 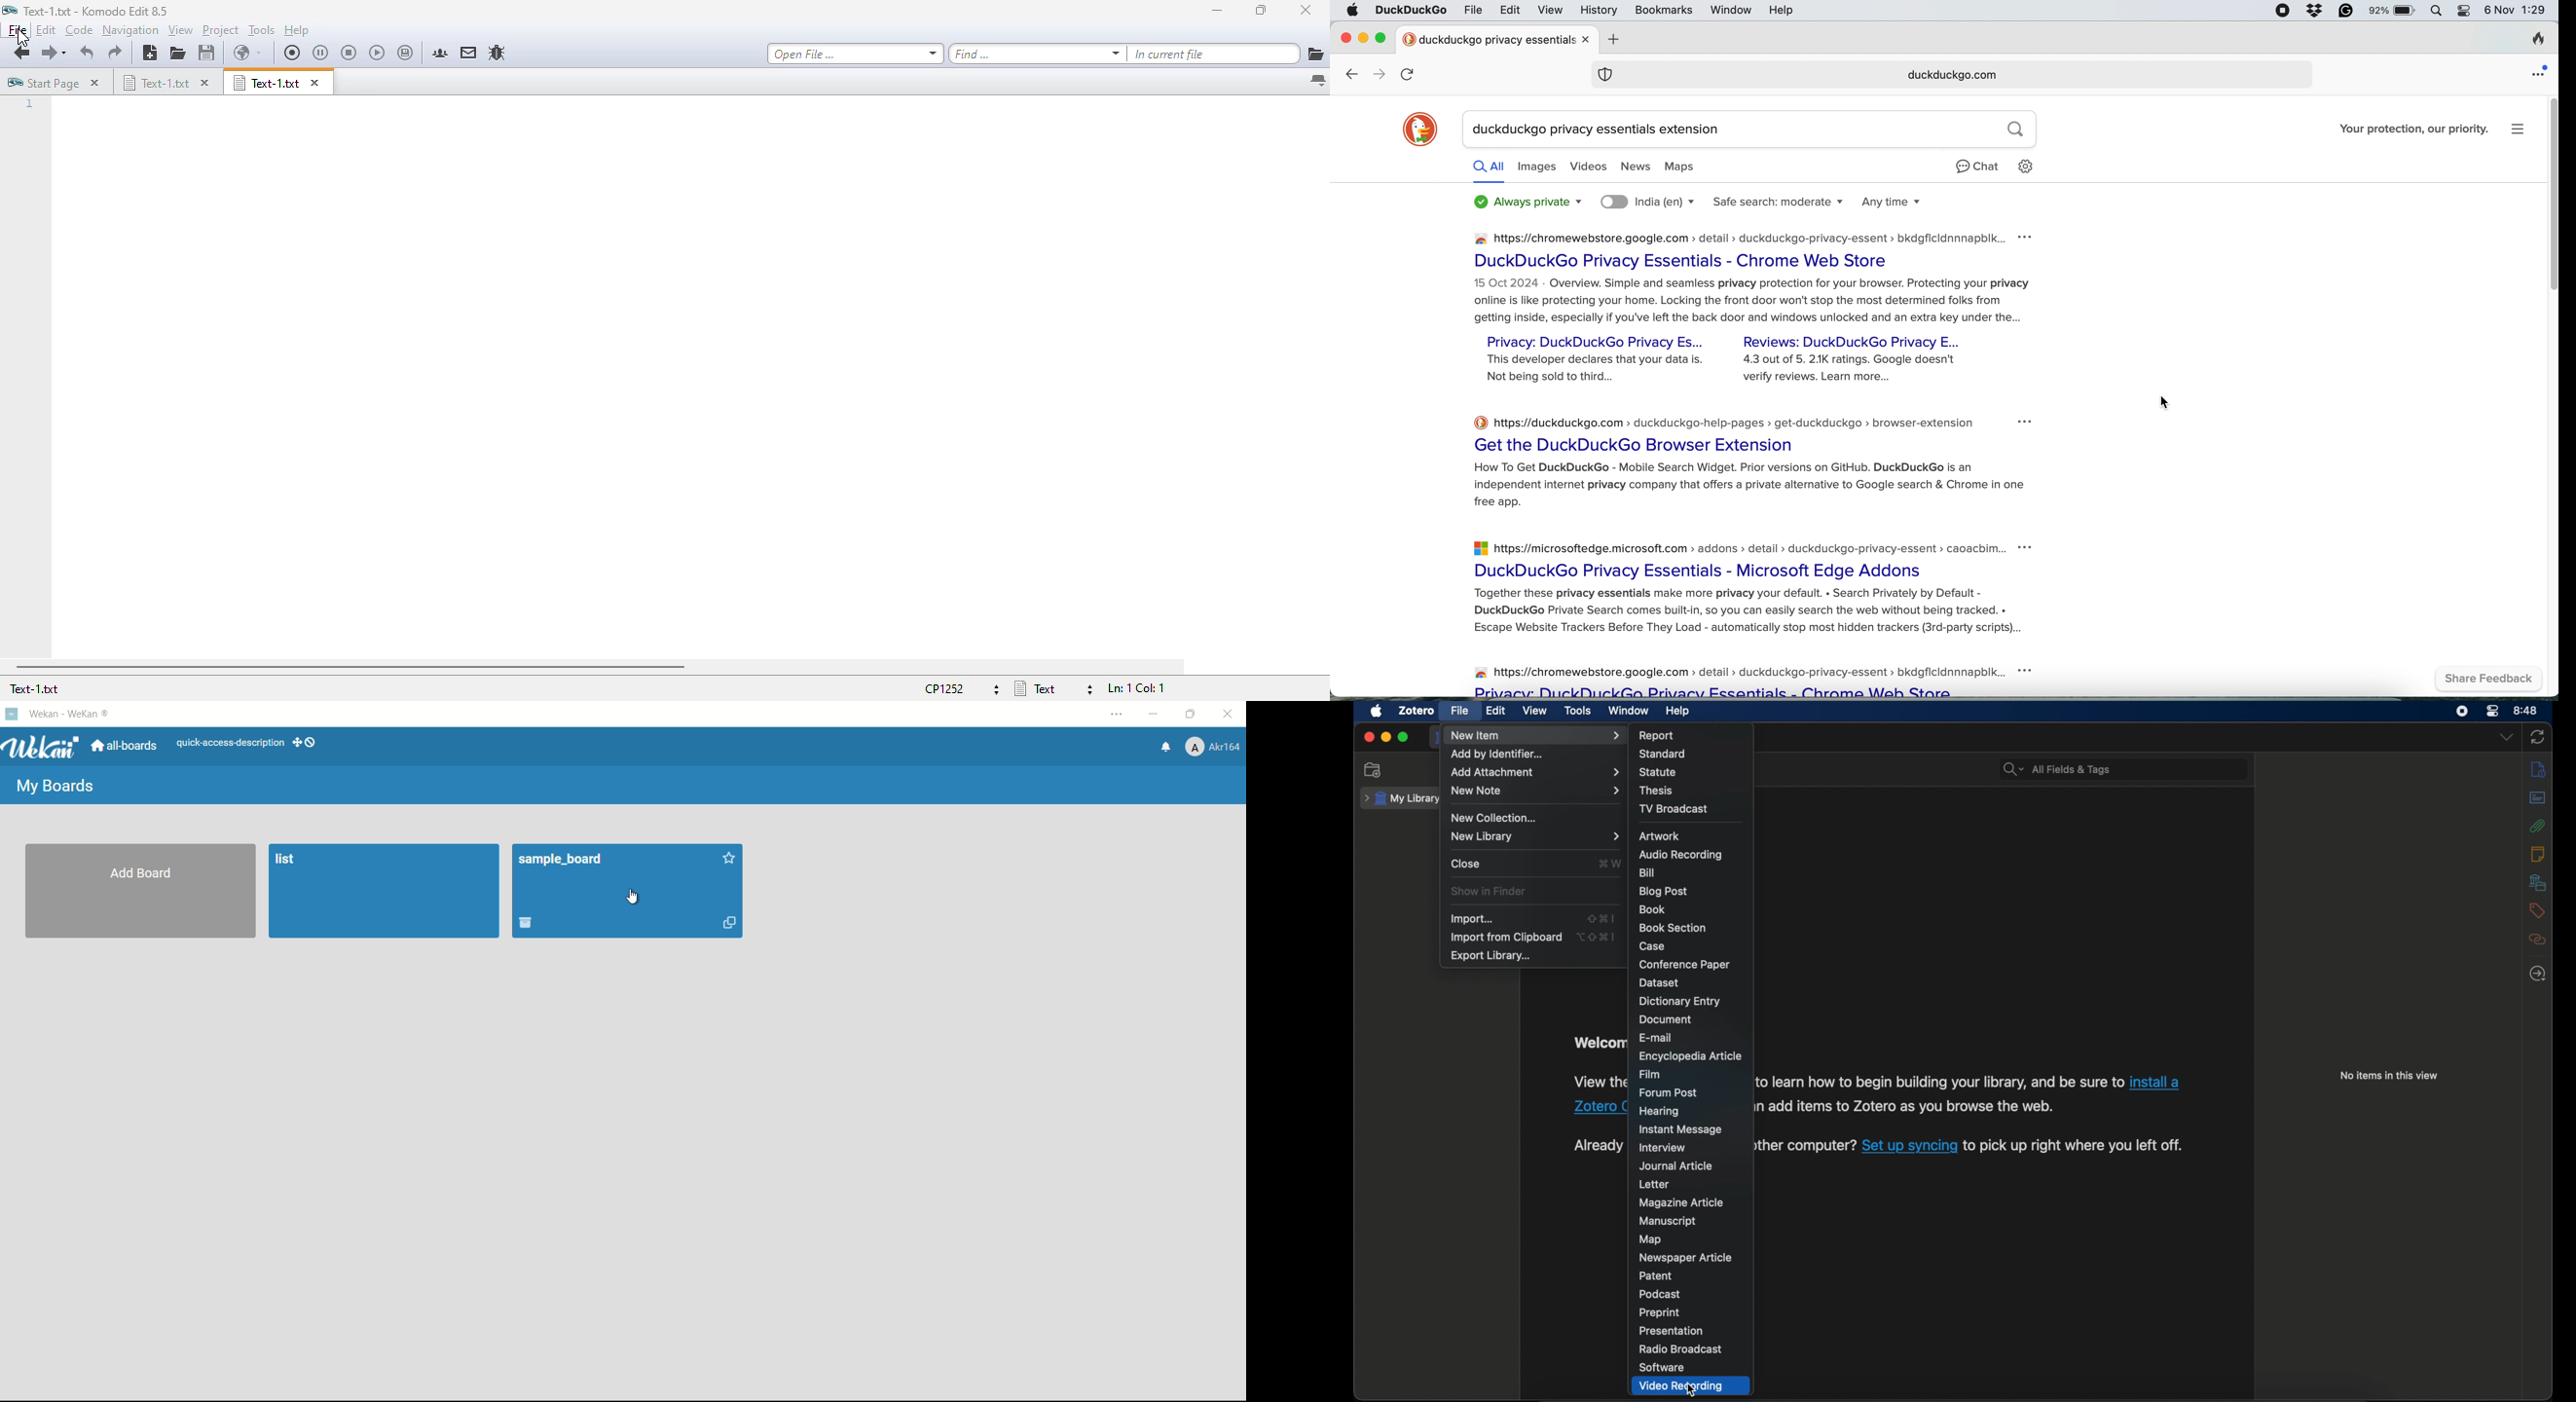 What do you see at coordinates (2136, 769) in the screenshot?
I see `search bar input` at bounding box center [2136, 769].